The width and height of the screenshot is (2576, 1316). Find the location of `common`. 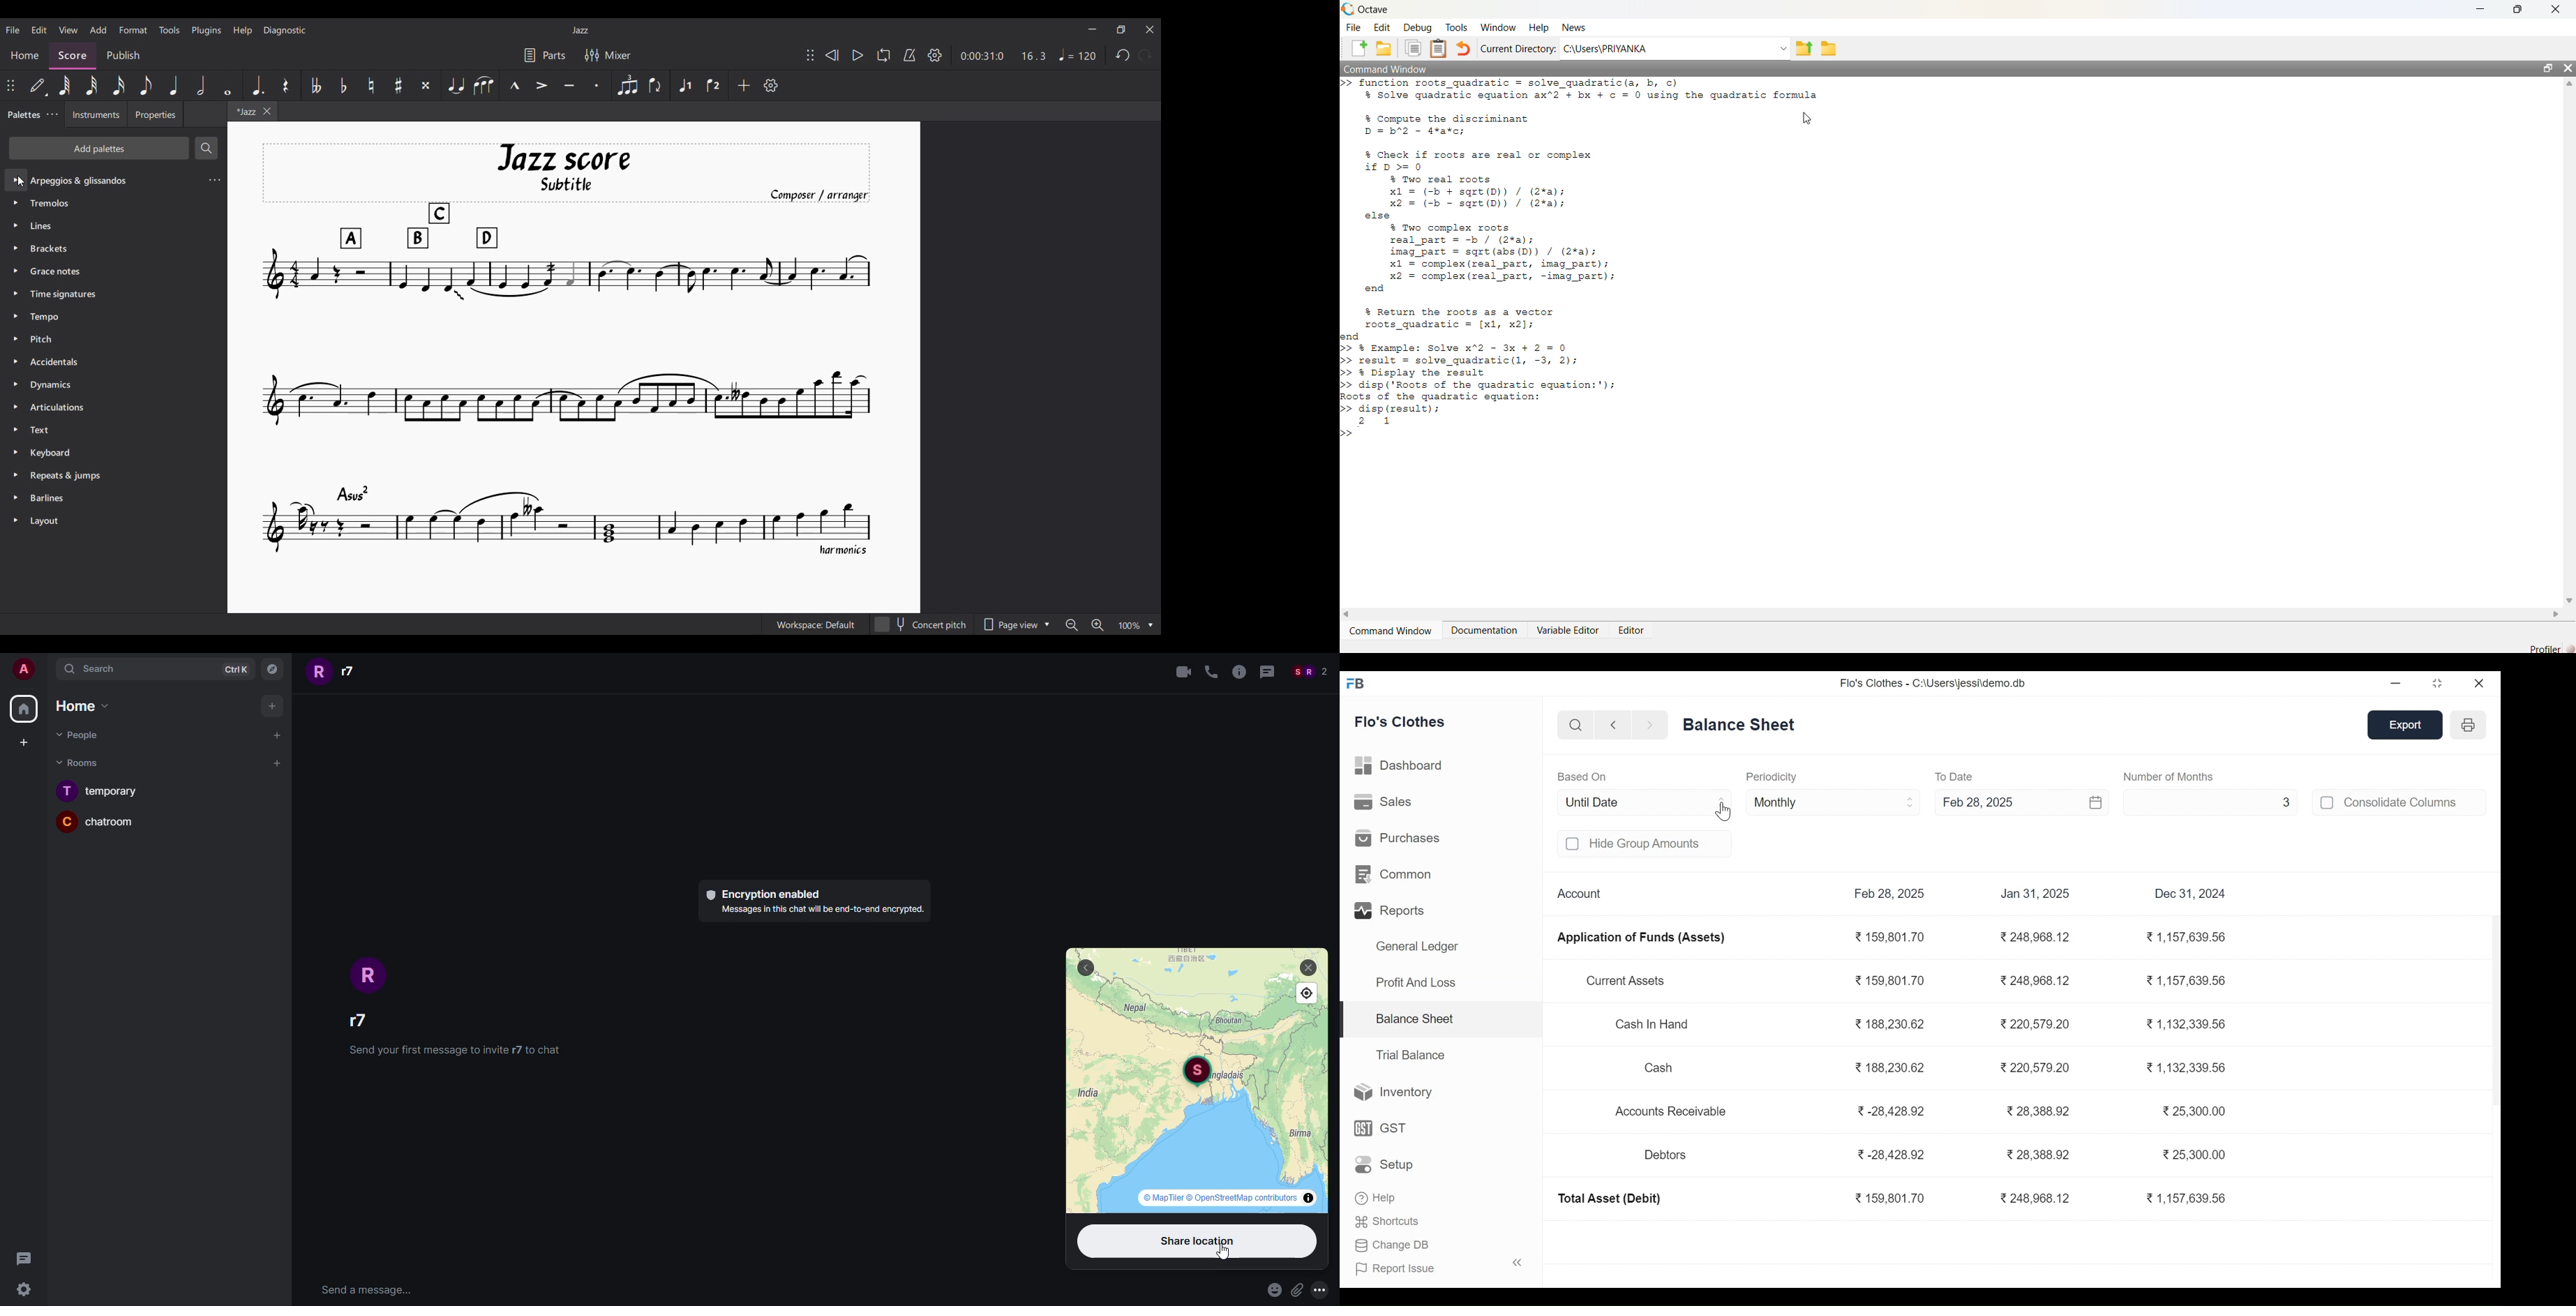

common is located at coordinates (1396, 875).